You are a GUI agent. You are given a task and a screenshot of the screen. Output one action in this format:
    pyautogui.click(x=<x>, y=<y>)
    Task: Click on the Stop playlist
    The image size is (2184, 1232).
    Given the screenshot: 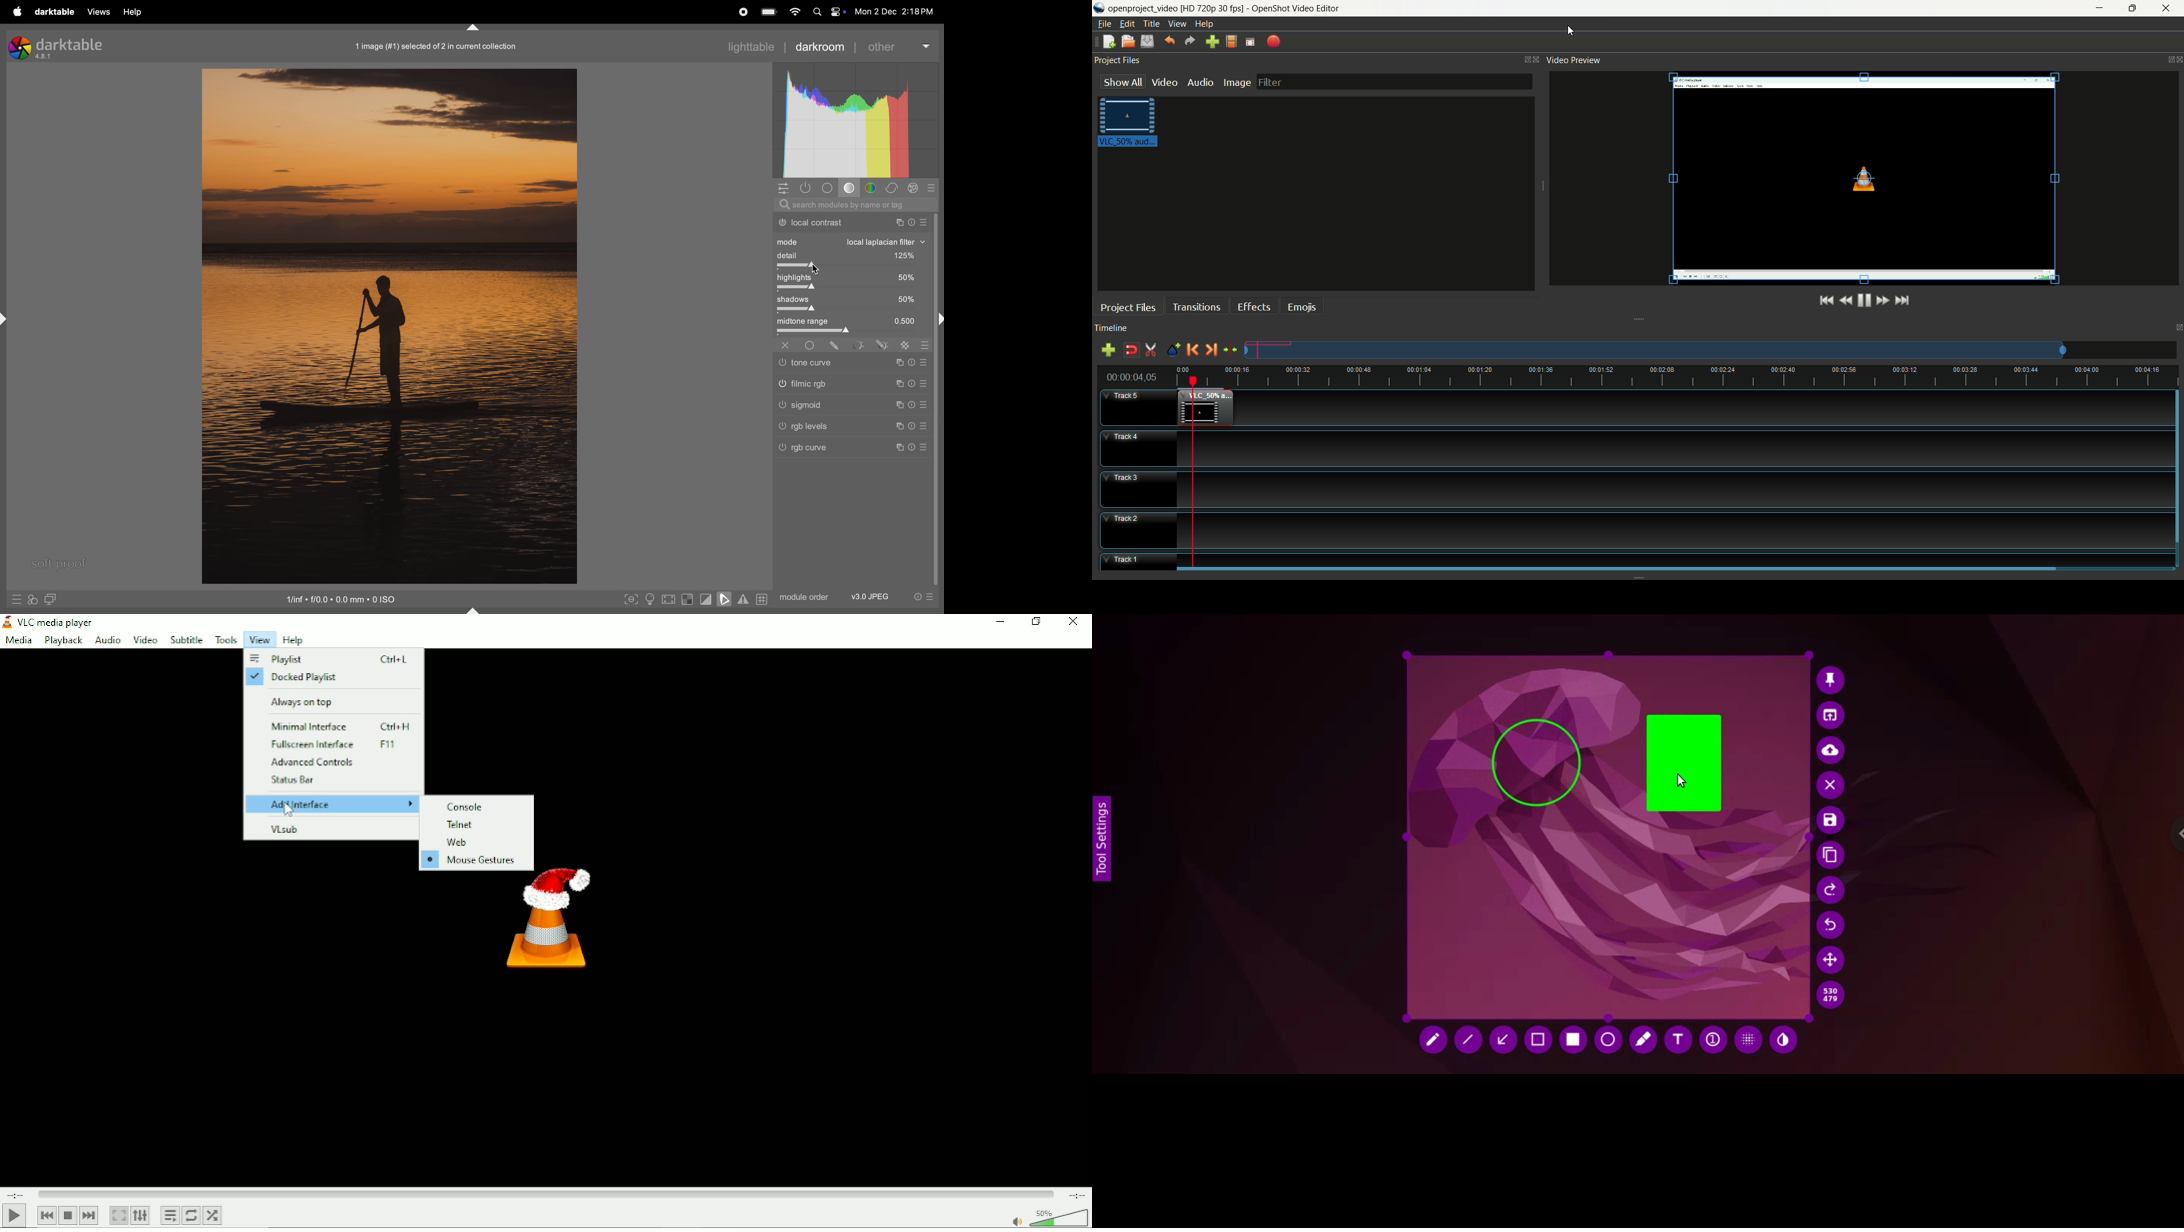 What is the action you would take?
    pyautogui.click(x=68, y=1215)
    